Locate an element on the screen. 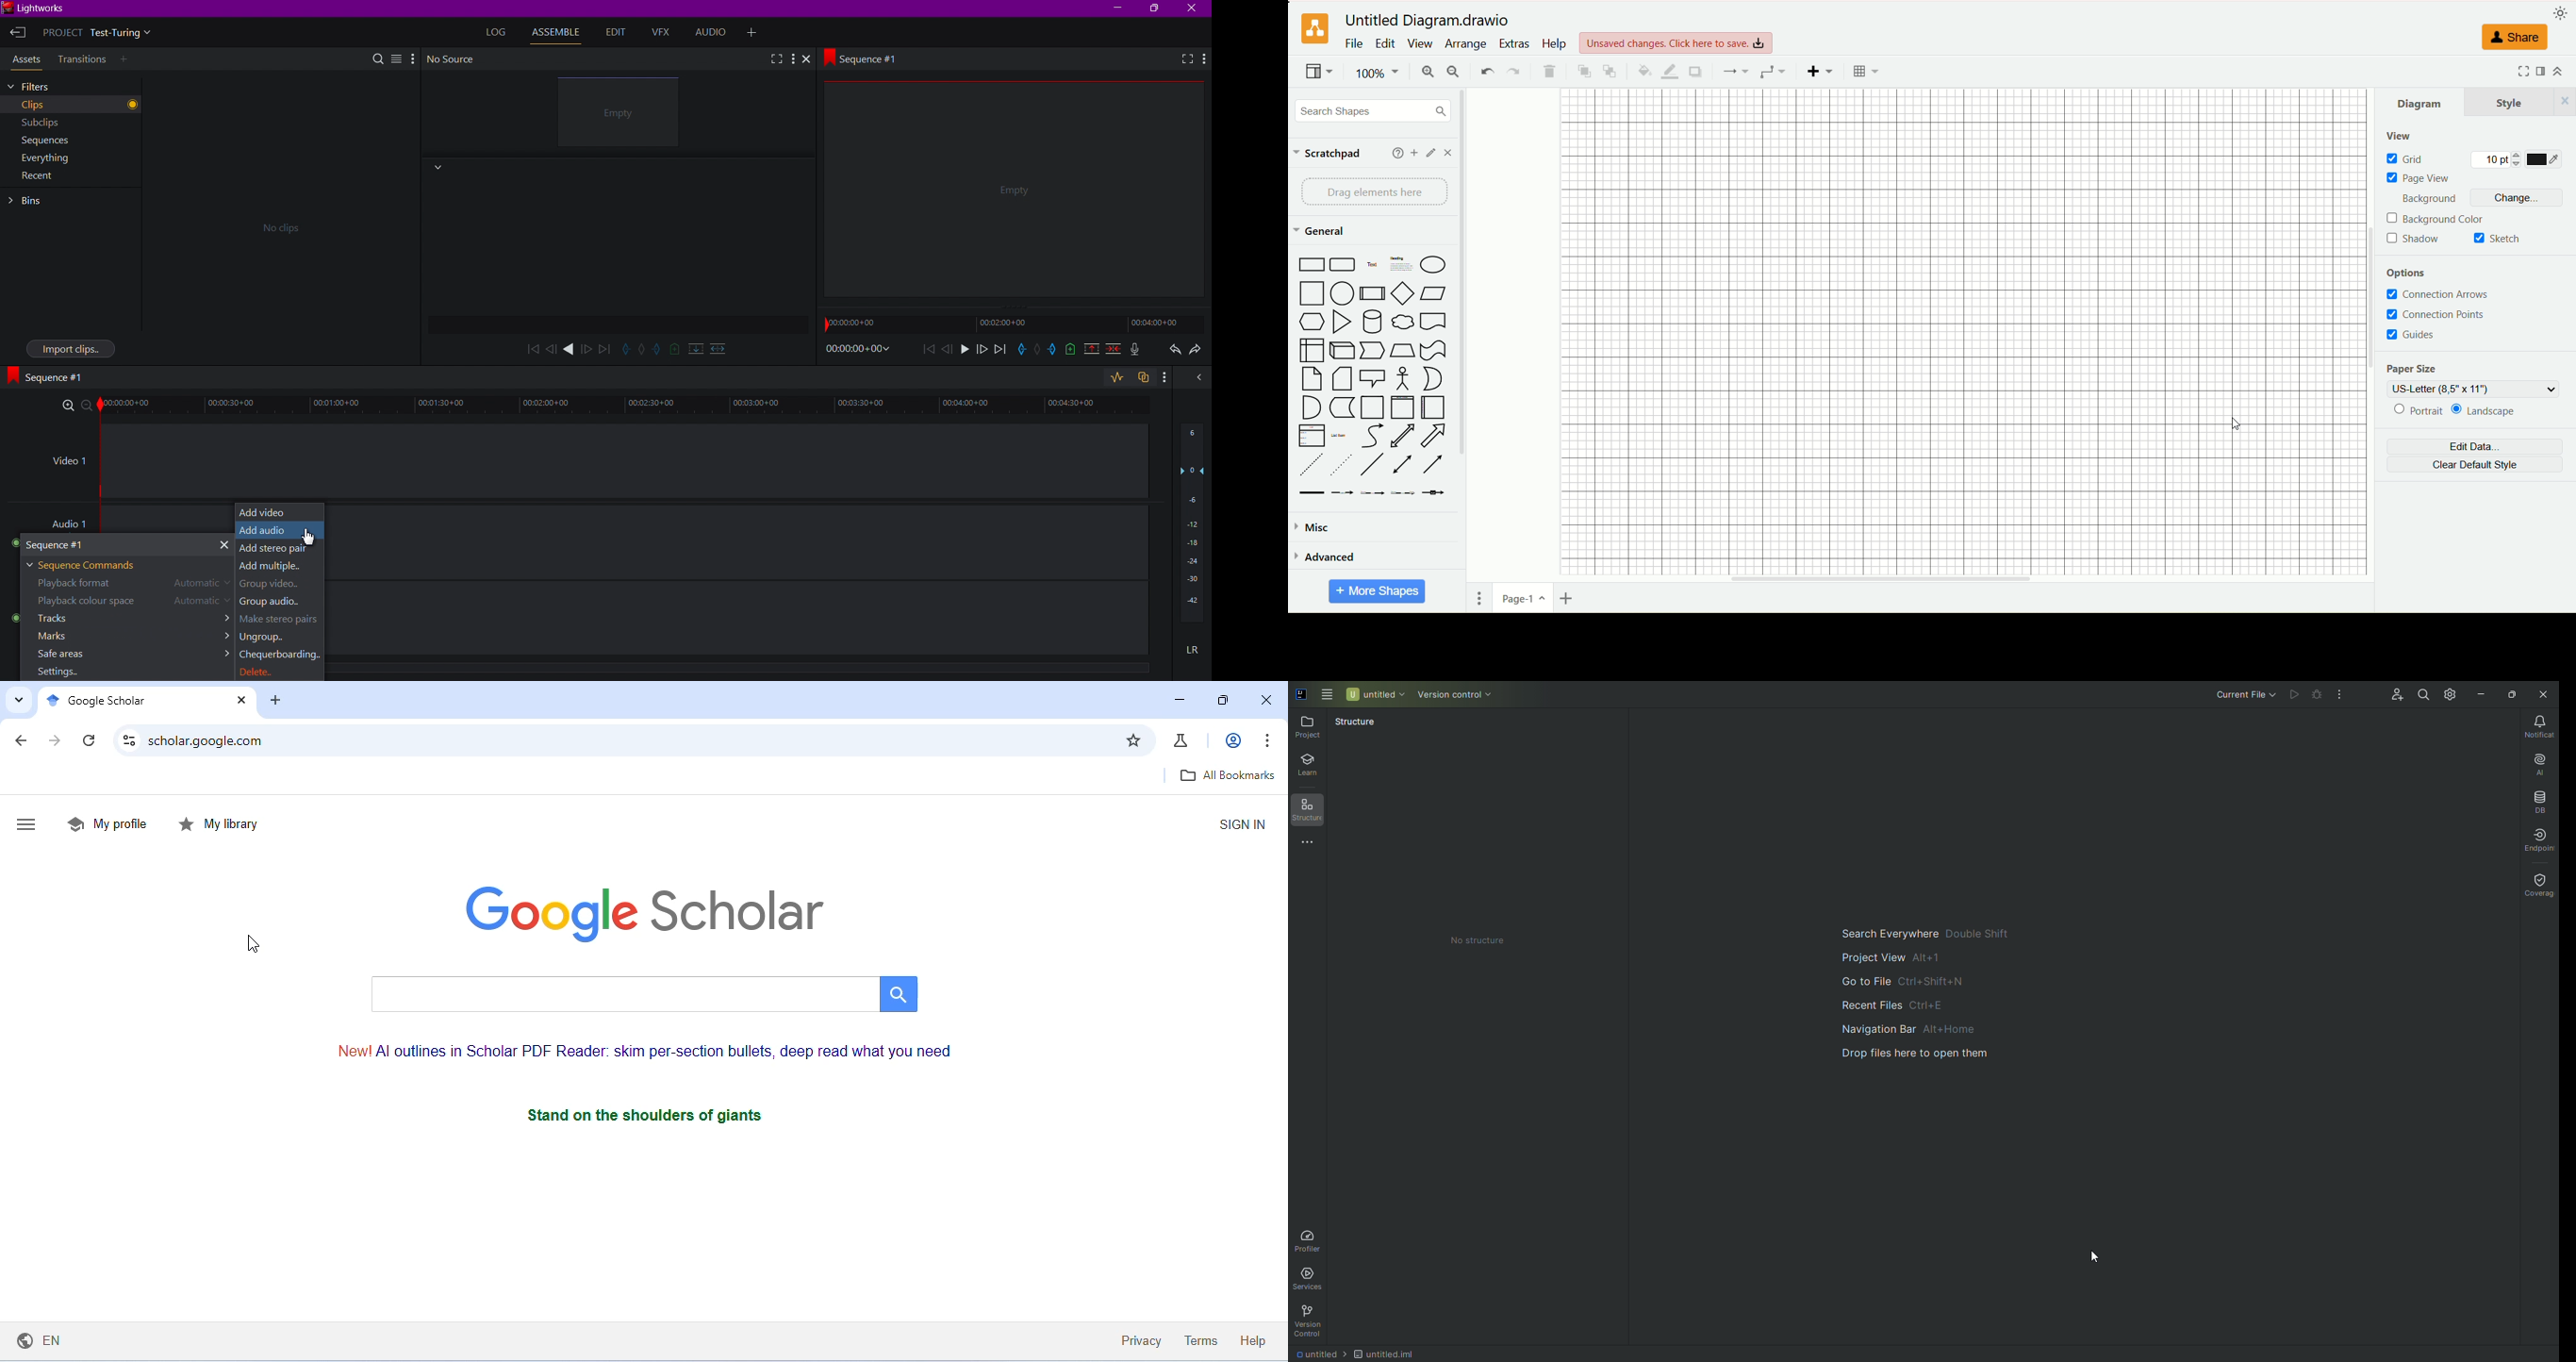  google scholar logo is located at coordinates (646, 909).